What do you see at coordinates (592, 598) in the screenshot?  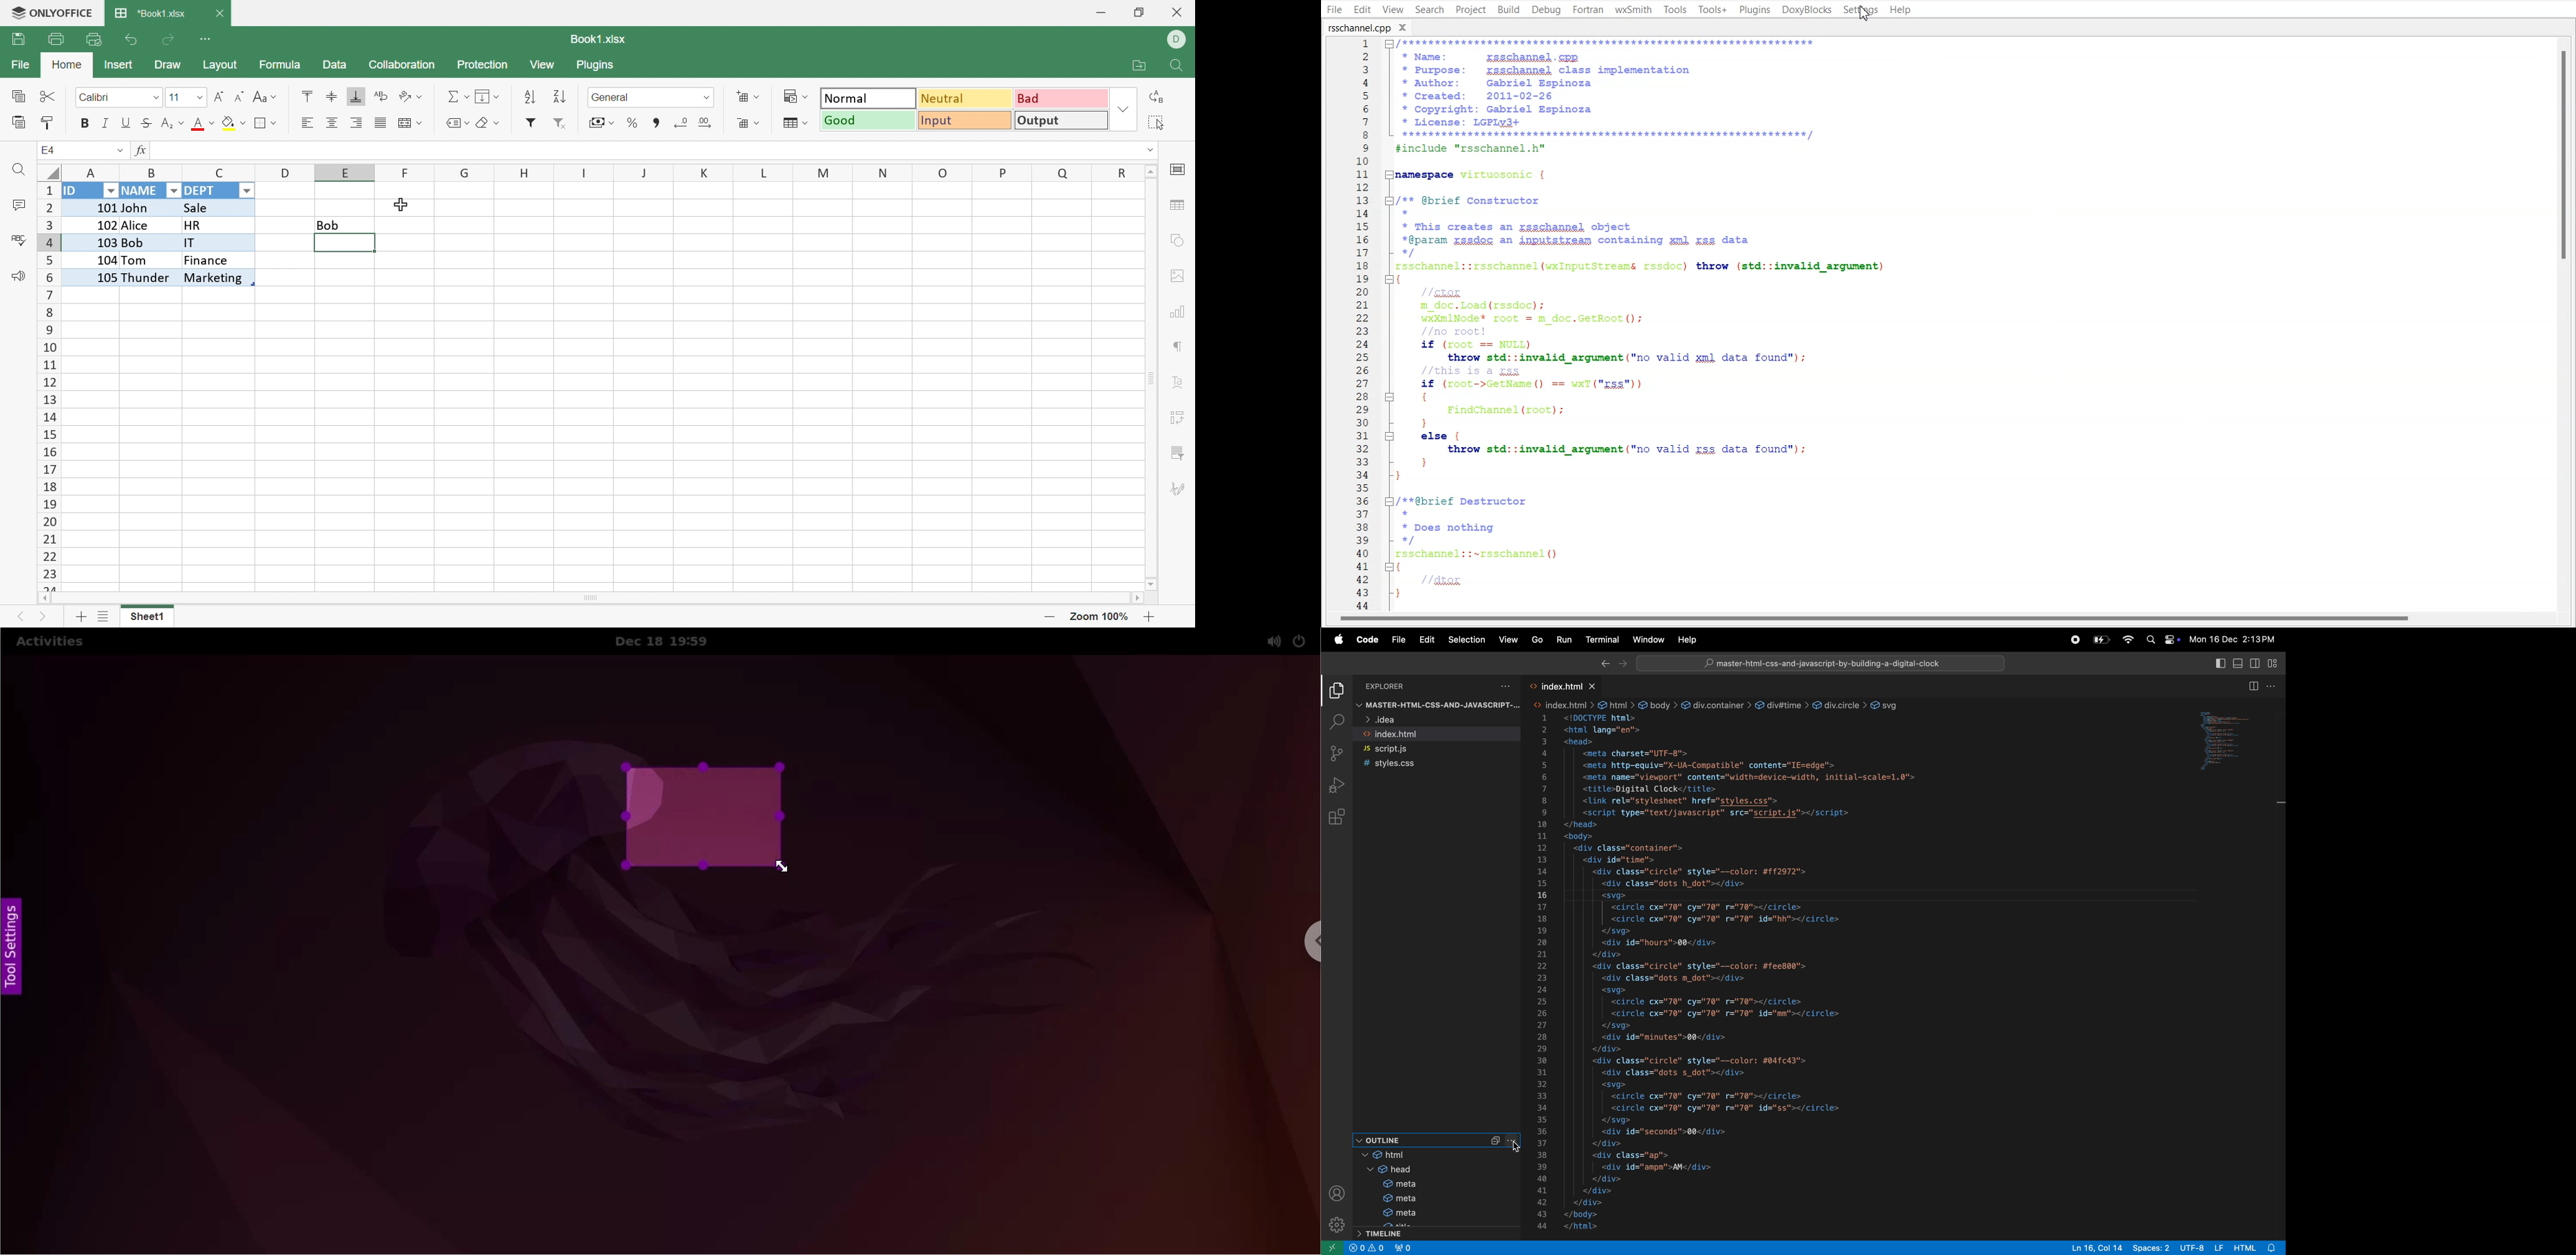 I see `Scroll Bar` at bounding box center [592, 598].